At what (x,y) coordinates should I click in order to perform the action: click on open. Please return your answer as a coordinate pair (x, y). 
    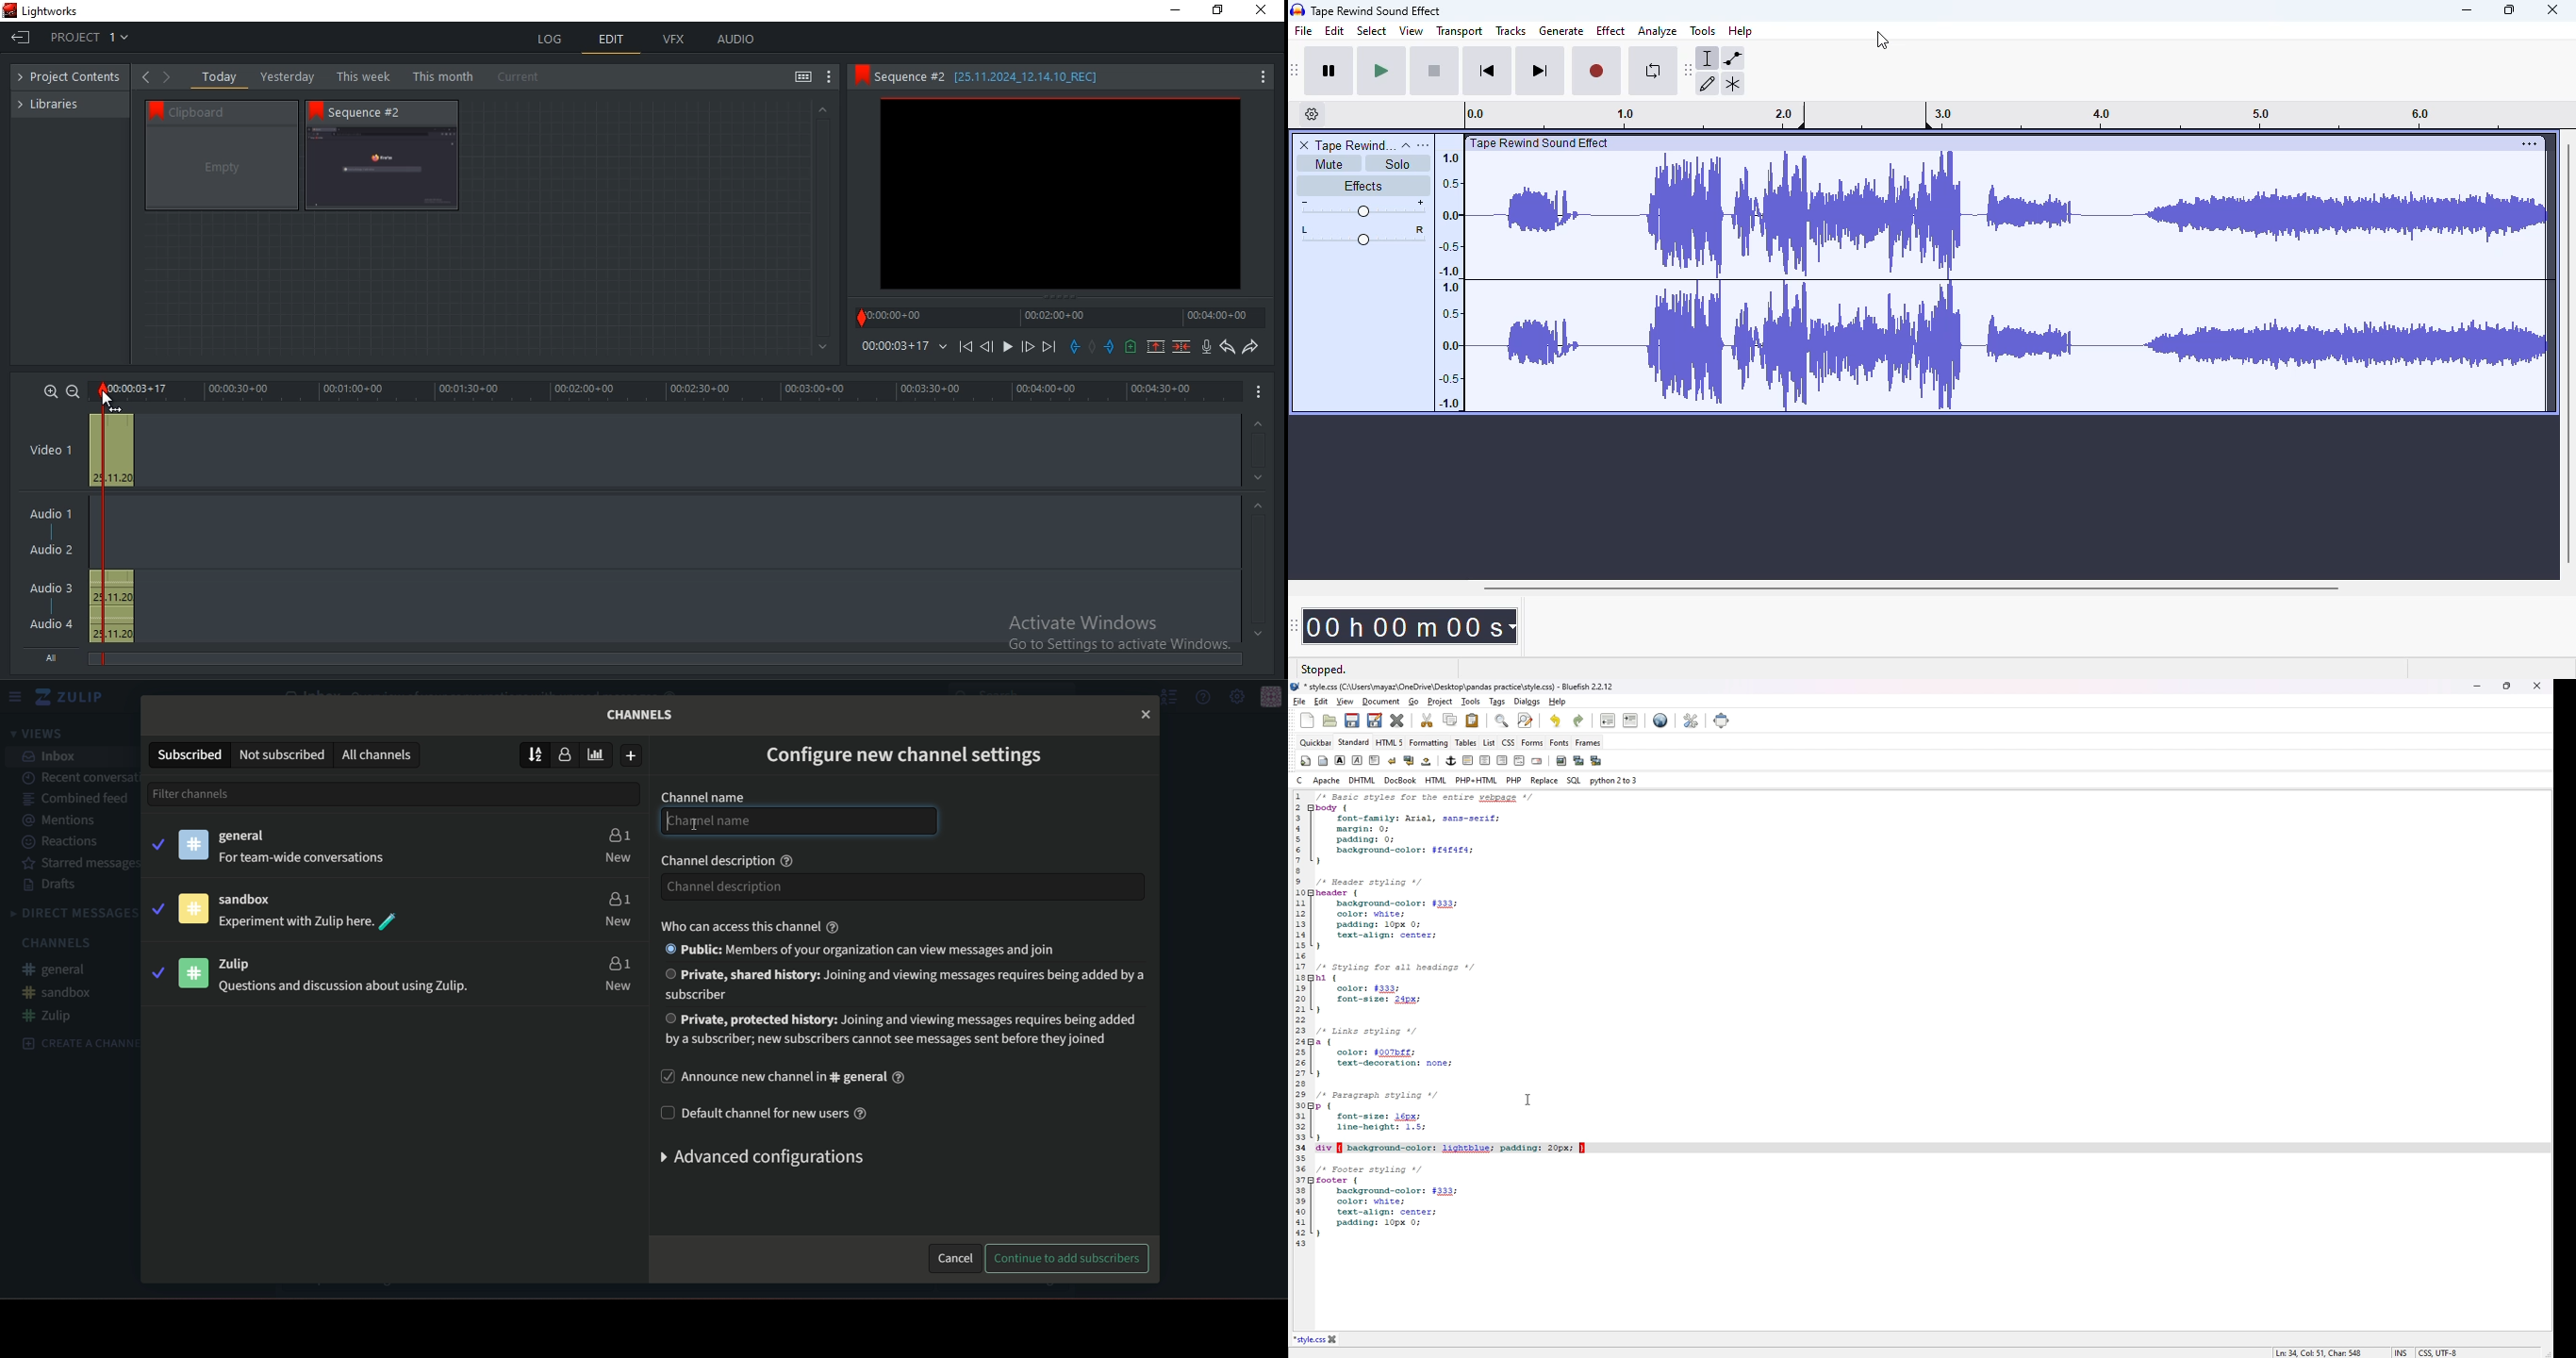
    Looking at the image, I should click on (1330, 721).